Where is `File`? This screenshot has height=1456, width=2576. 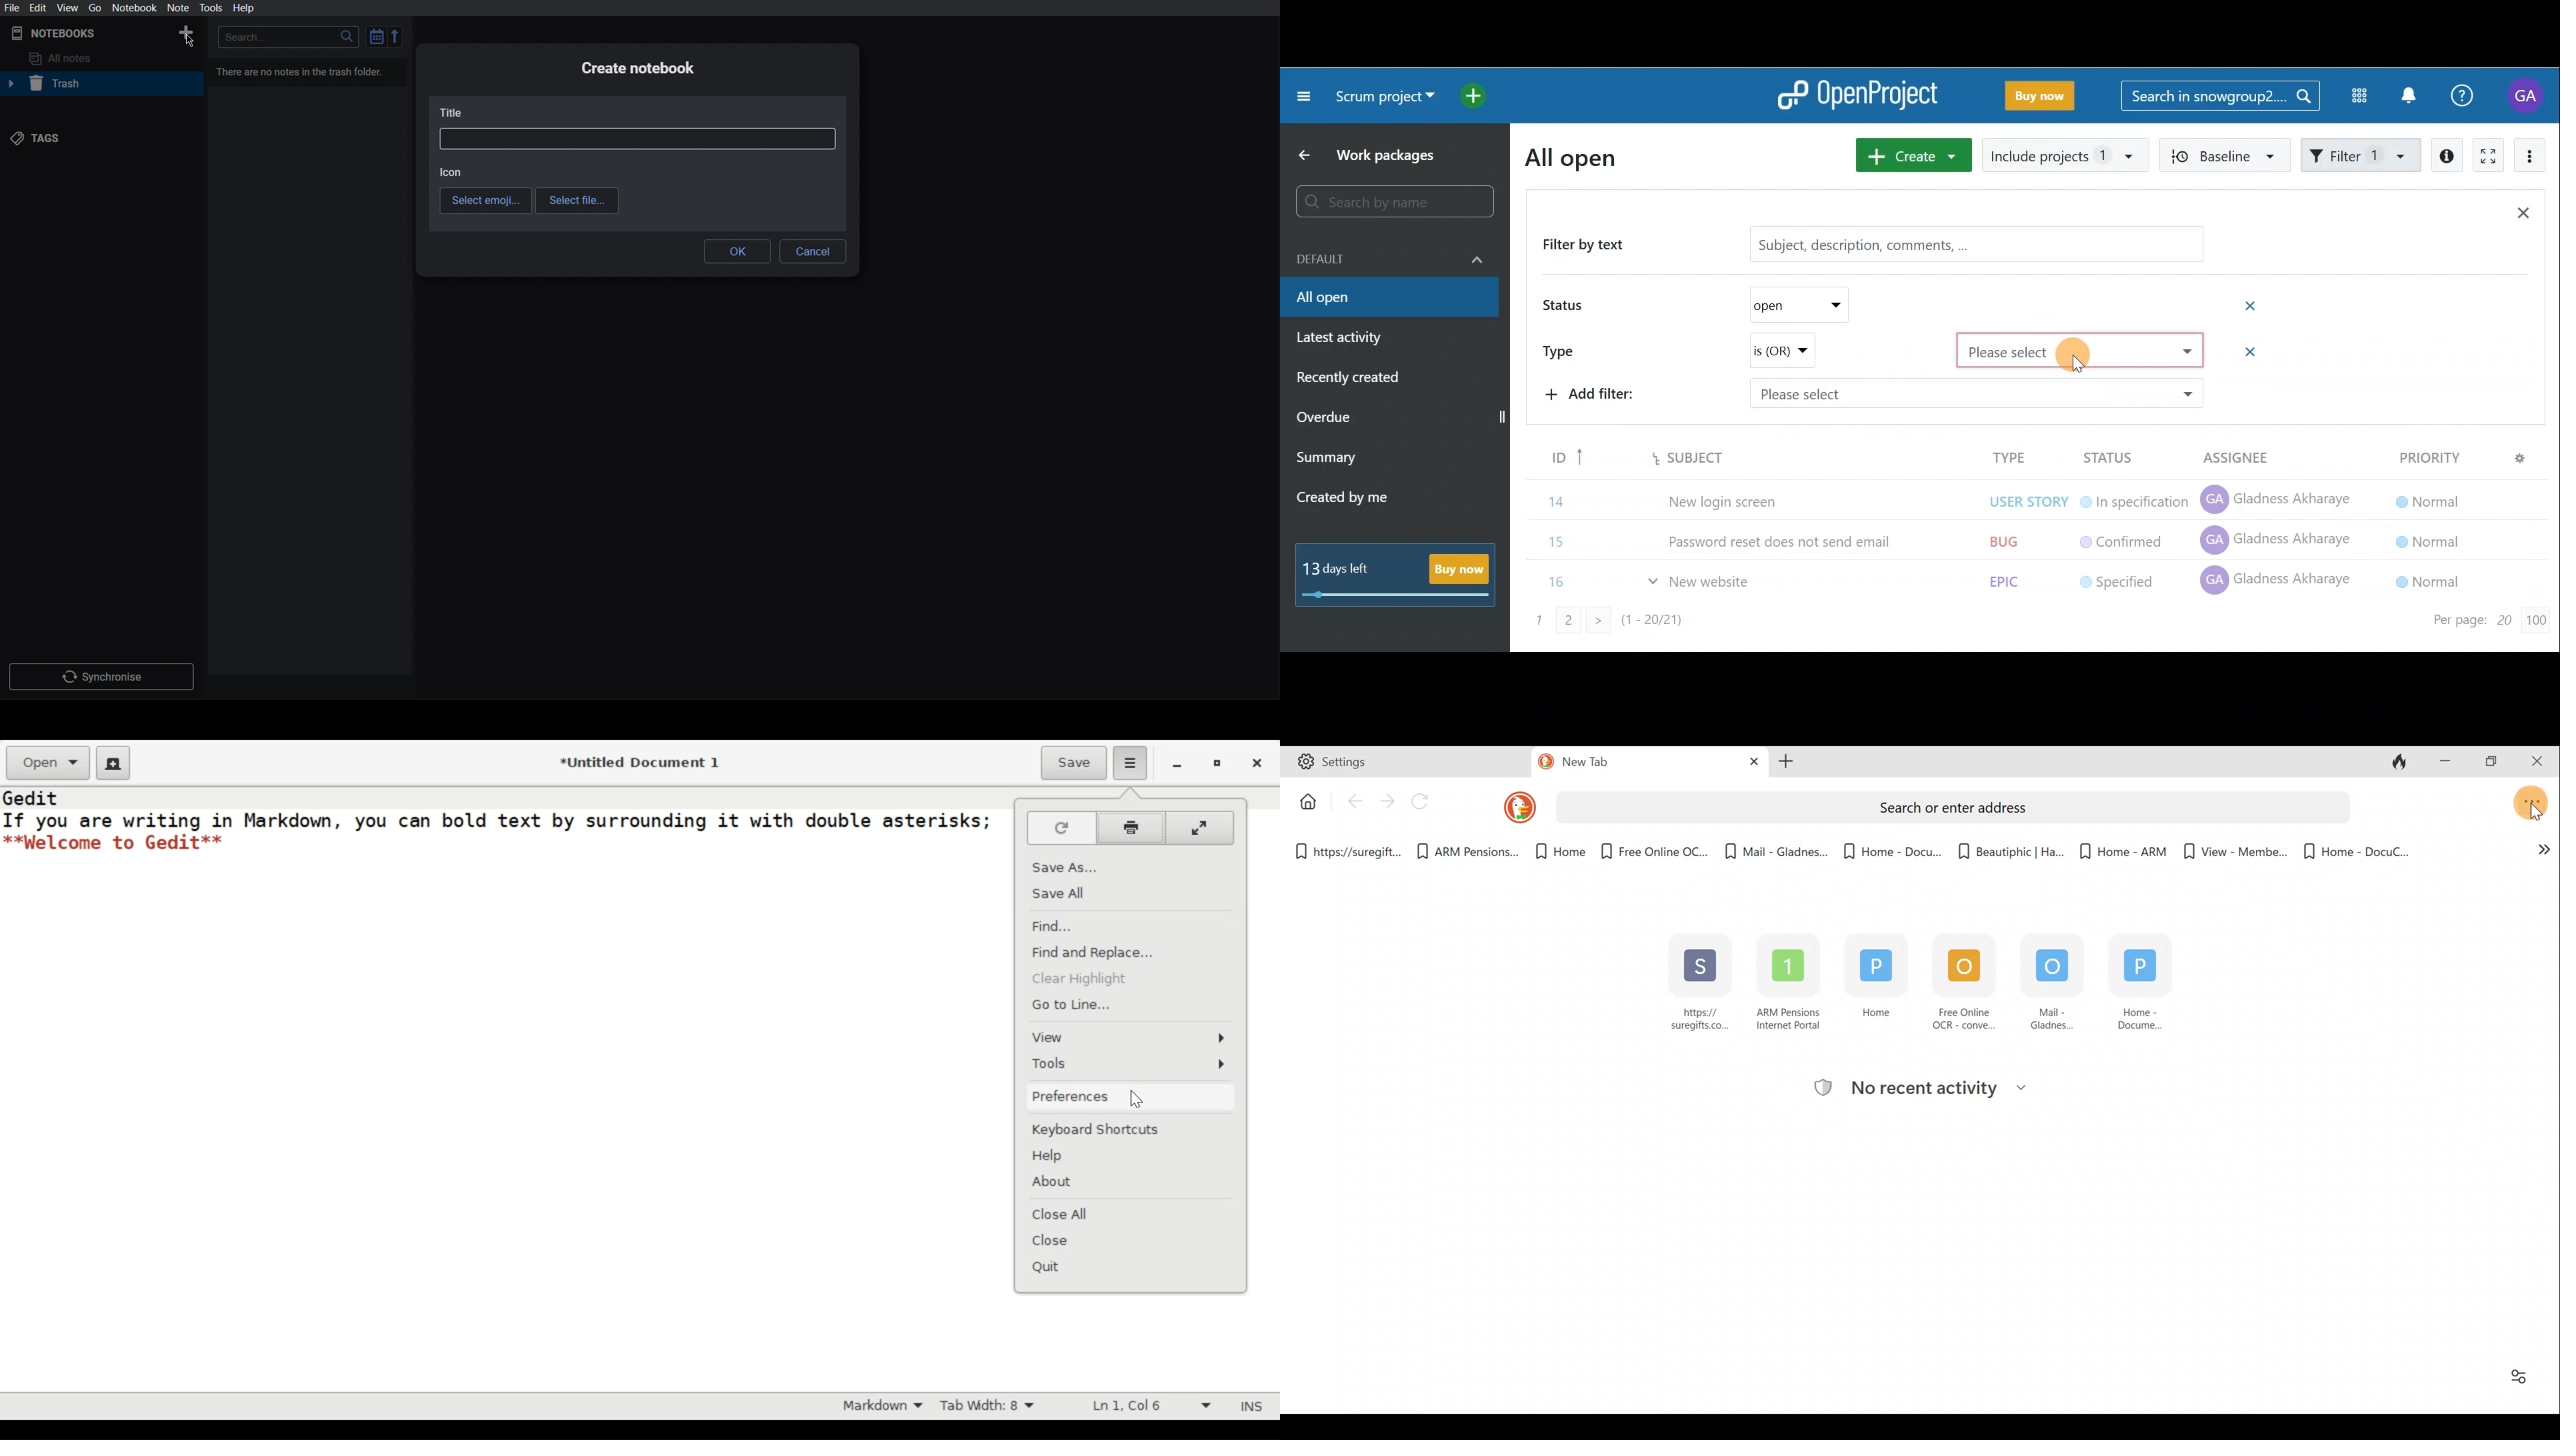 File is located at coordinates (13, 7).